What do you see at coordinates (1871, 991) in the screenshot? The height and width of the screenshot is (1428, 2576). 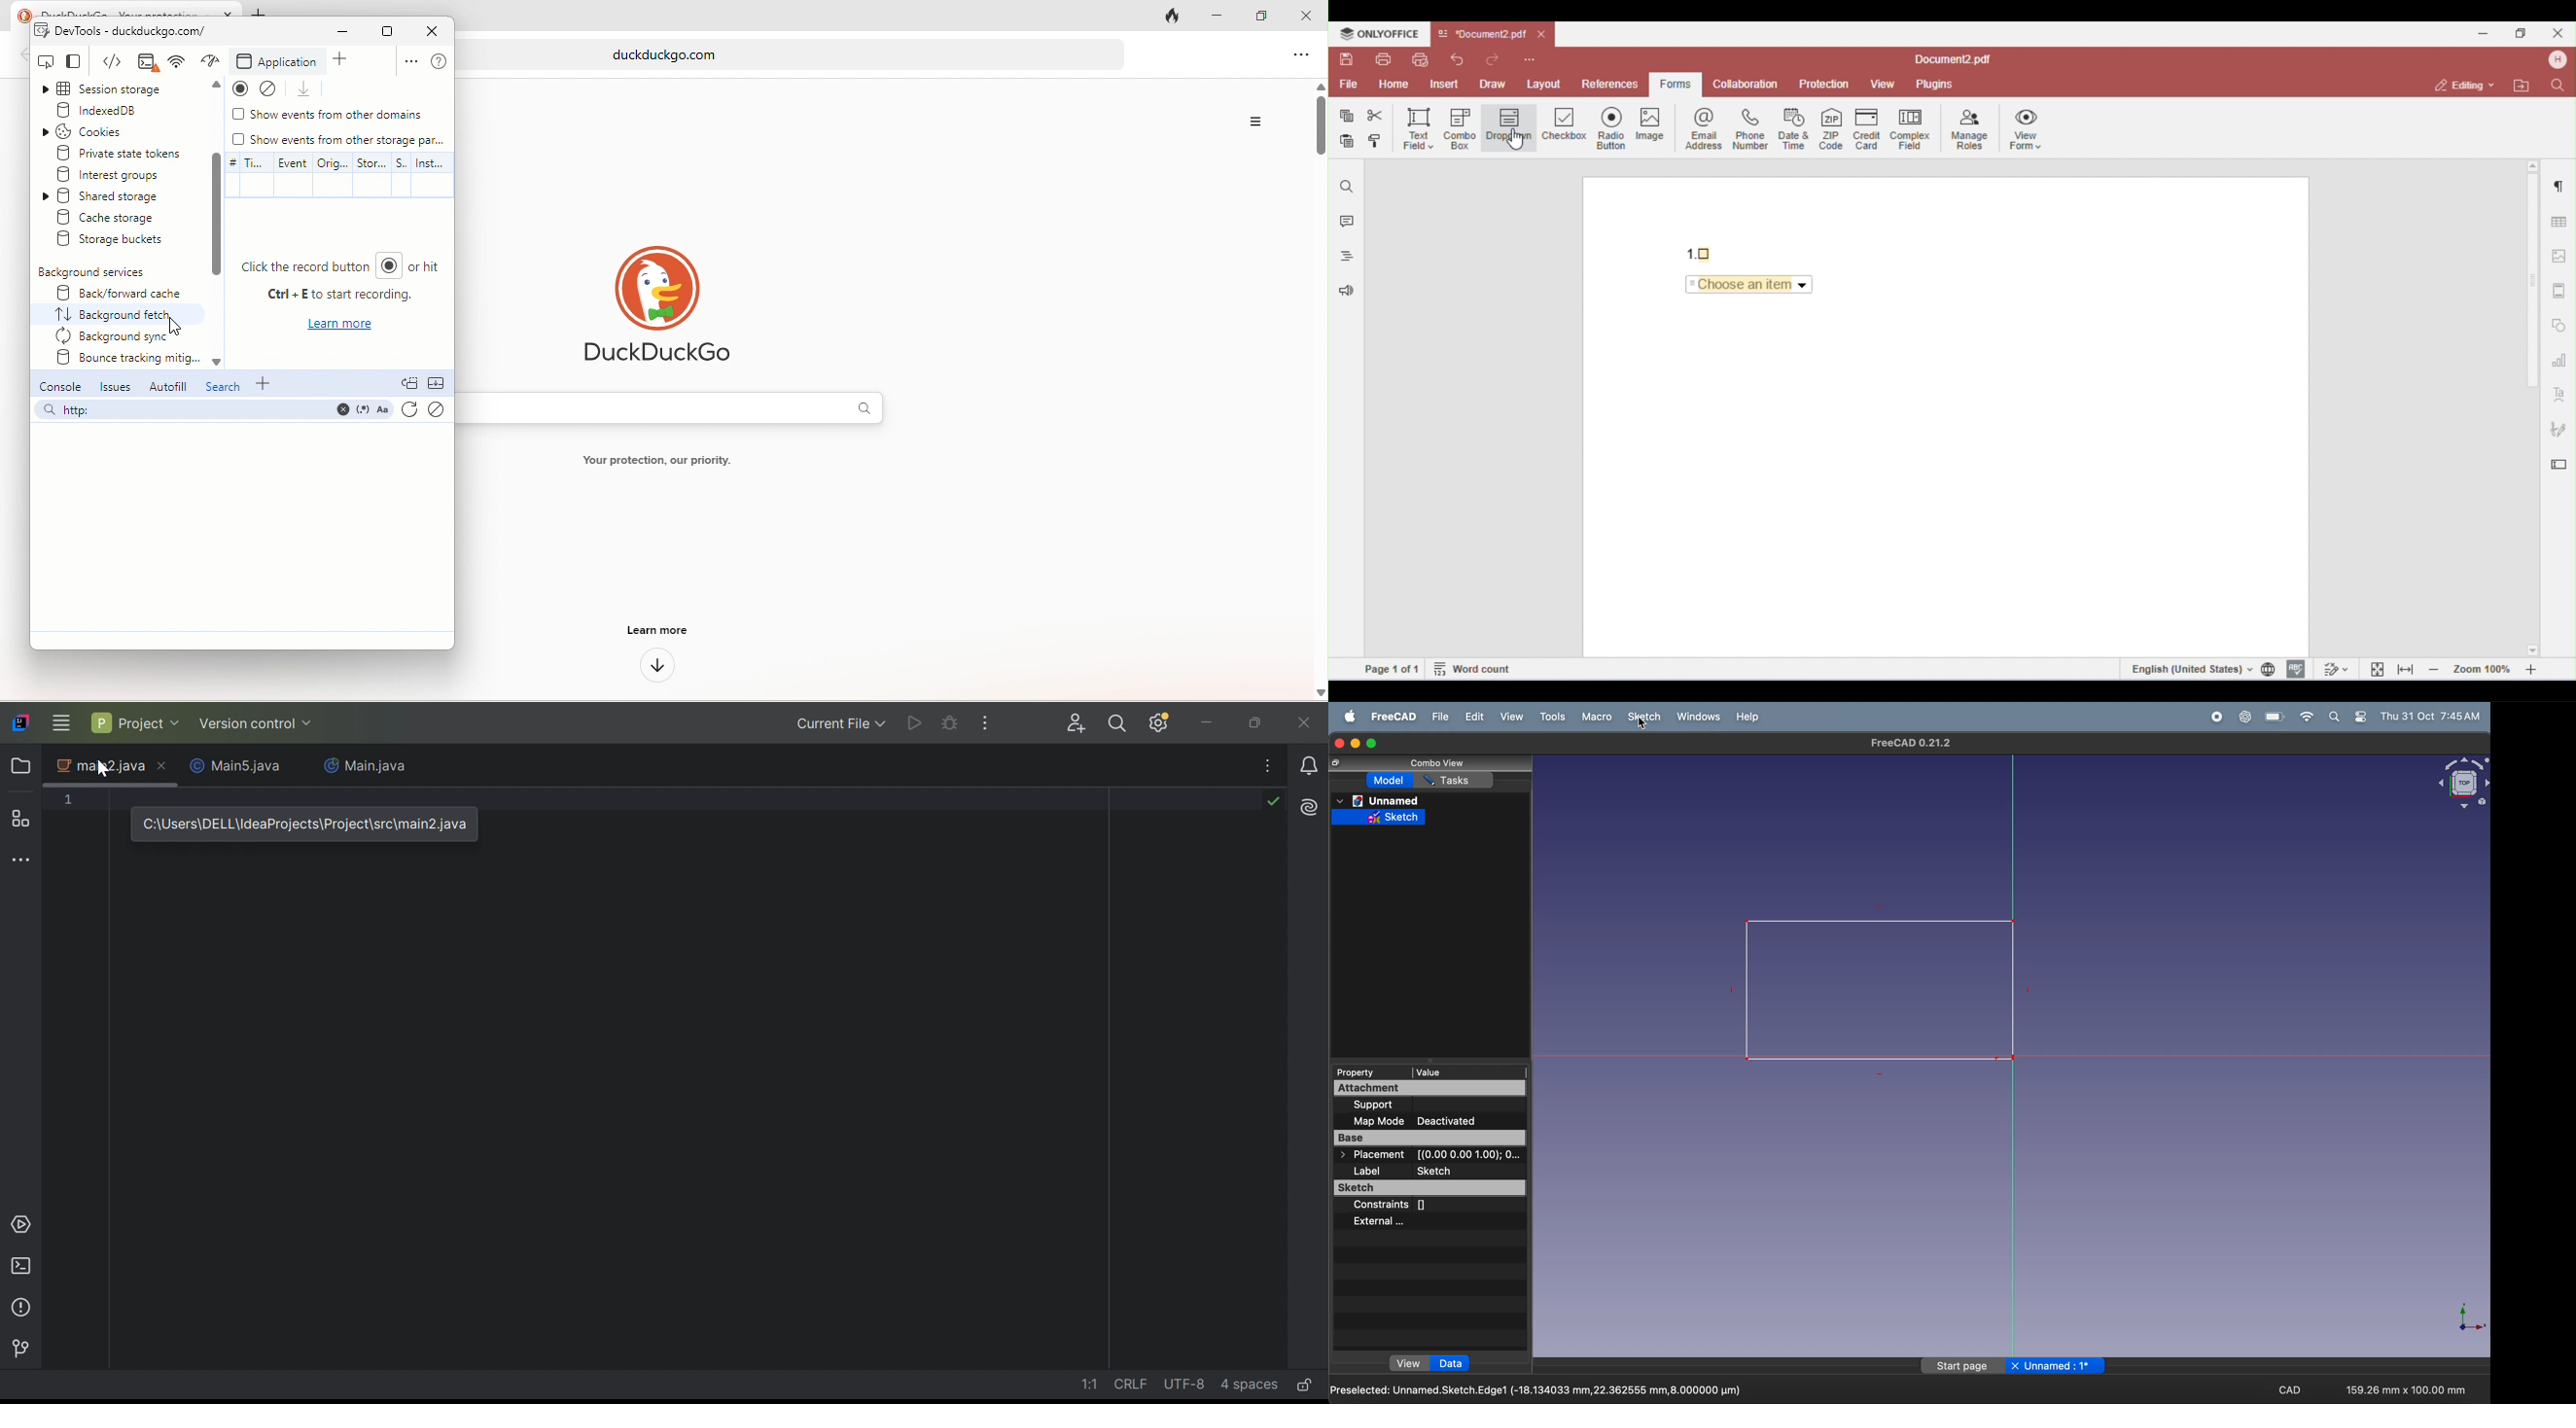 I see `rectangle` at bounding box center [1871, 991].